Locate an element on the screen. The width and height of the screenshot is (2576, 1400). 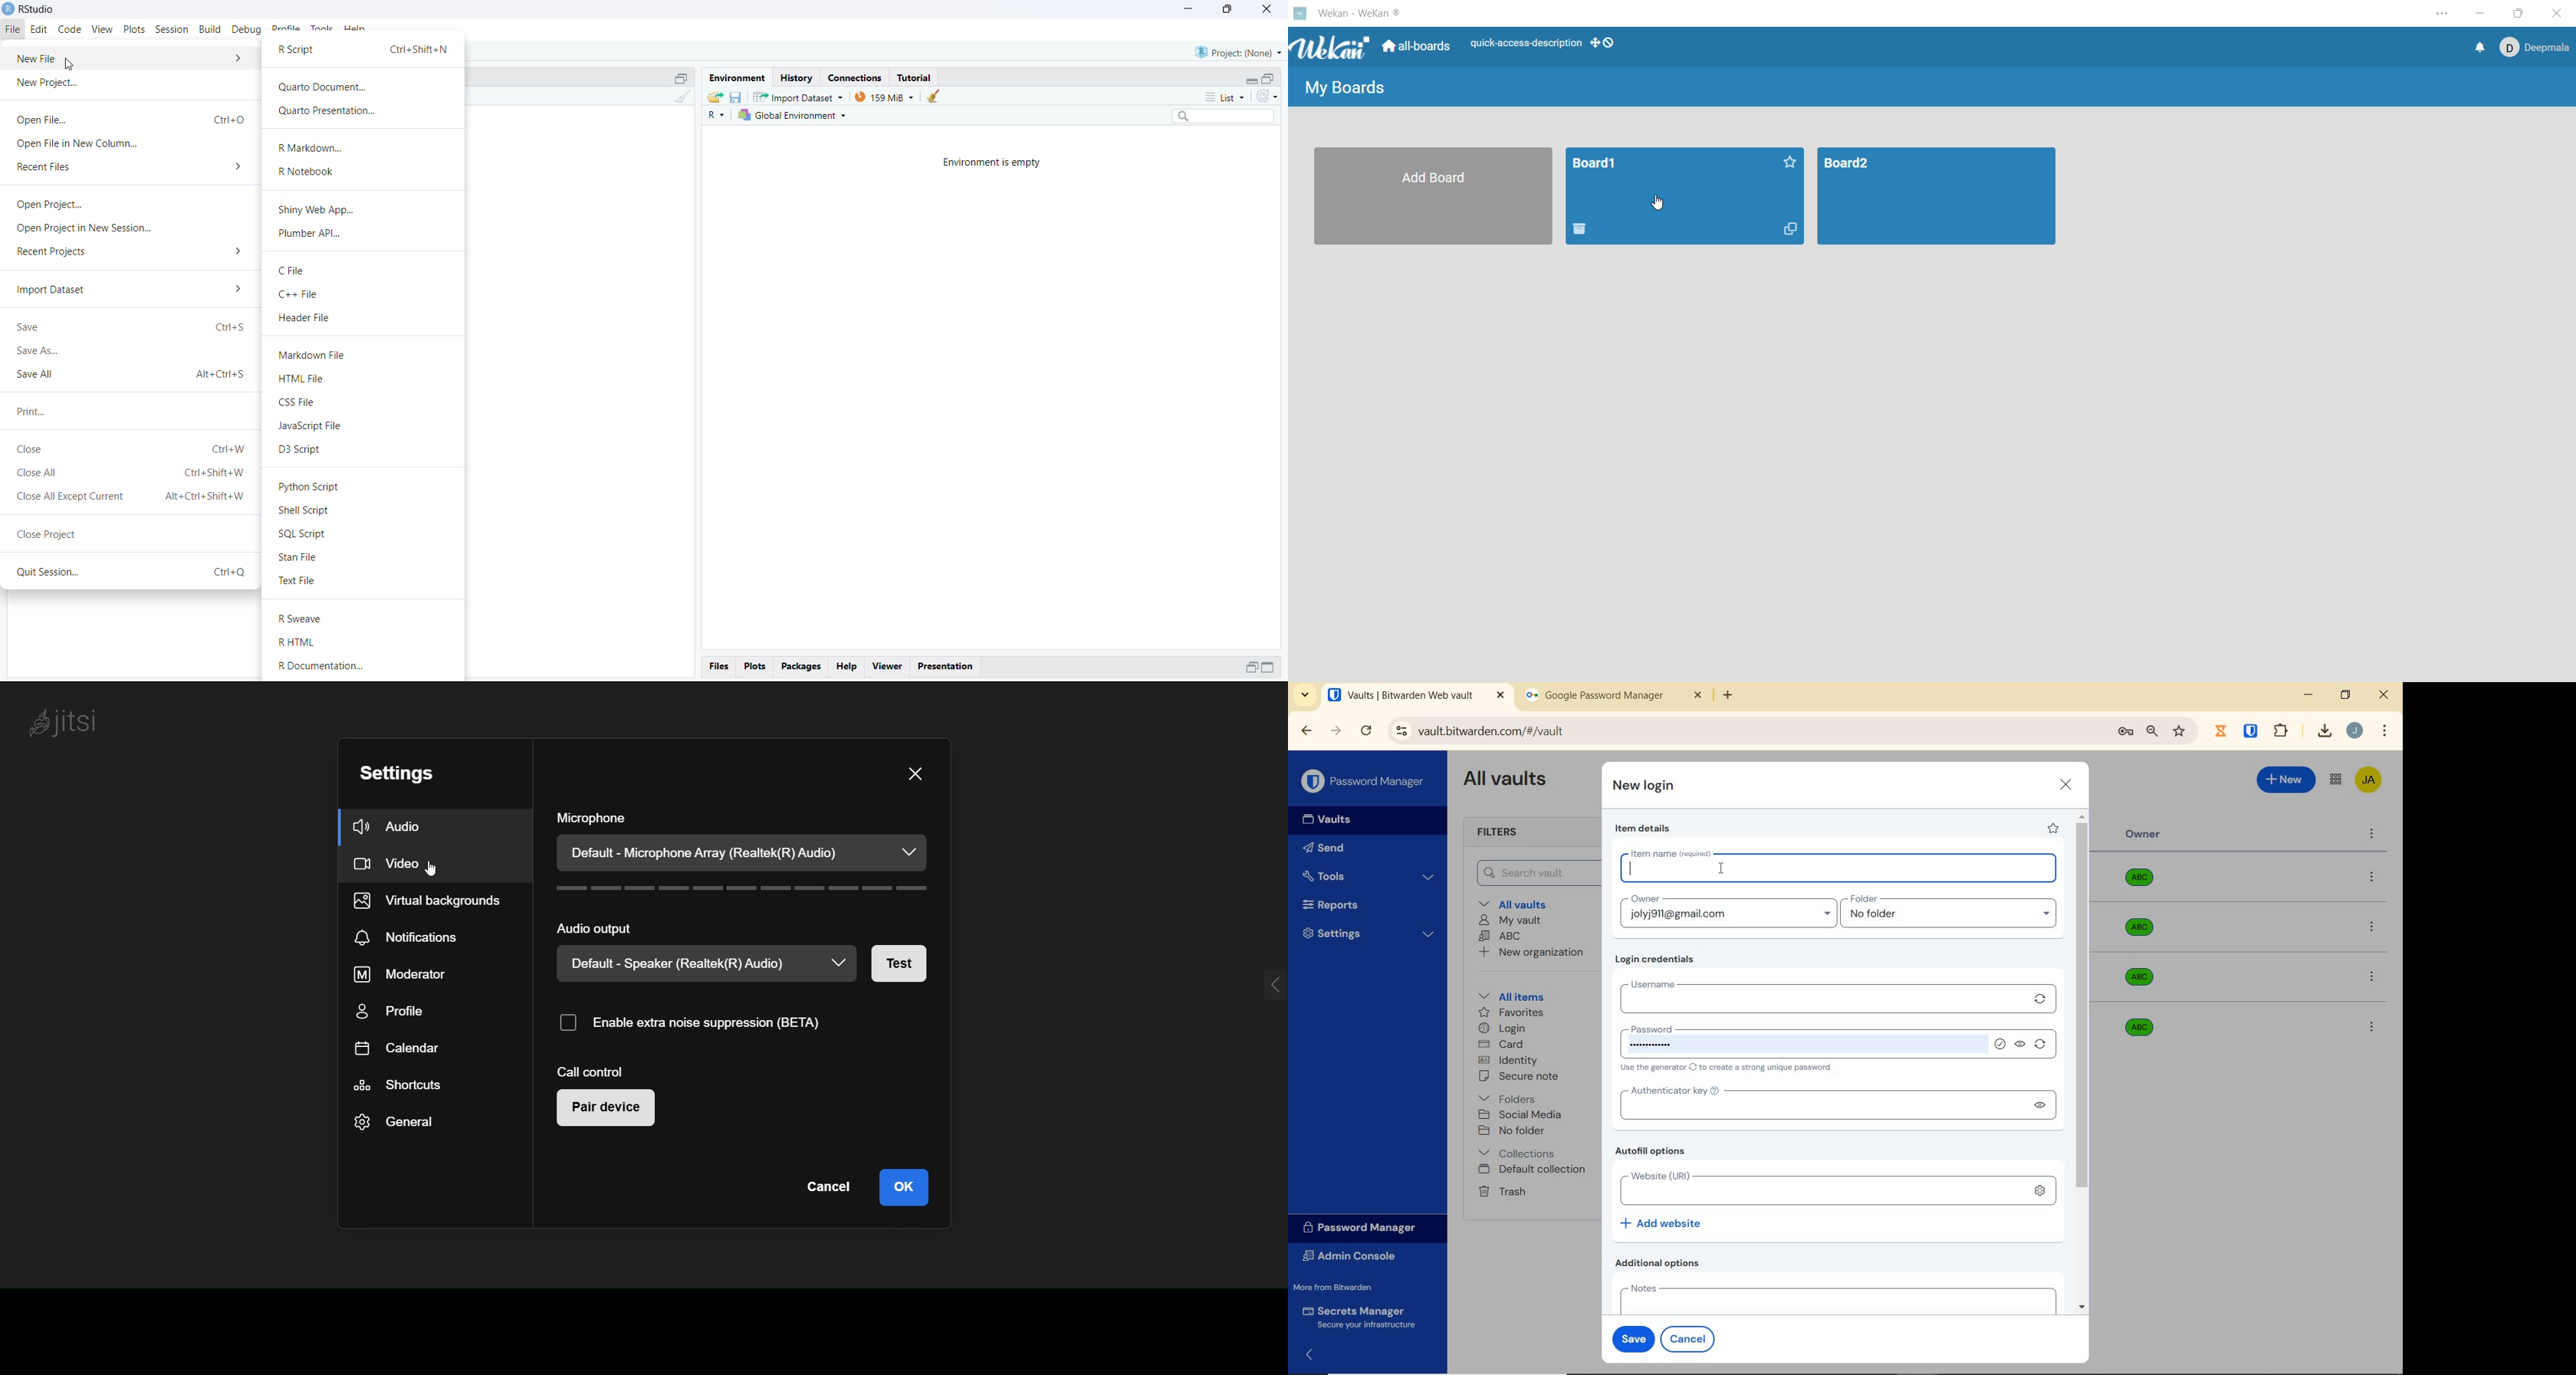
Import dataset is located at coordinates (798, 97).